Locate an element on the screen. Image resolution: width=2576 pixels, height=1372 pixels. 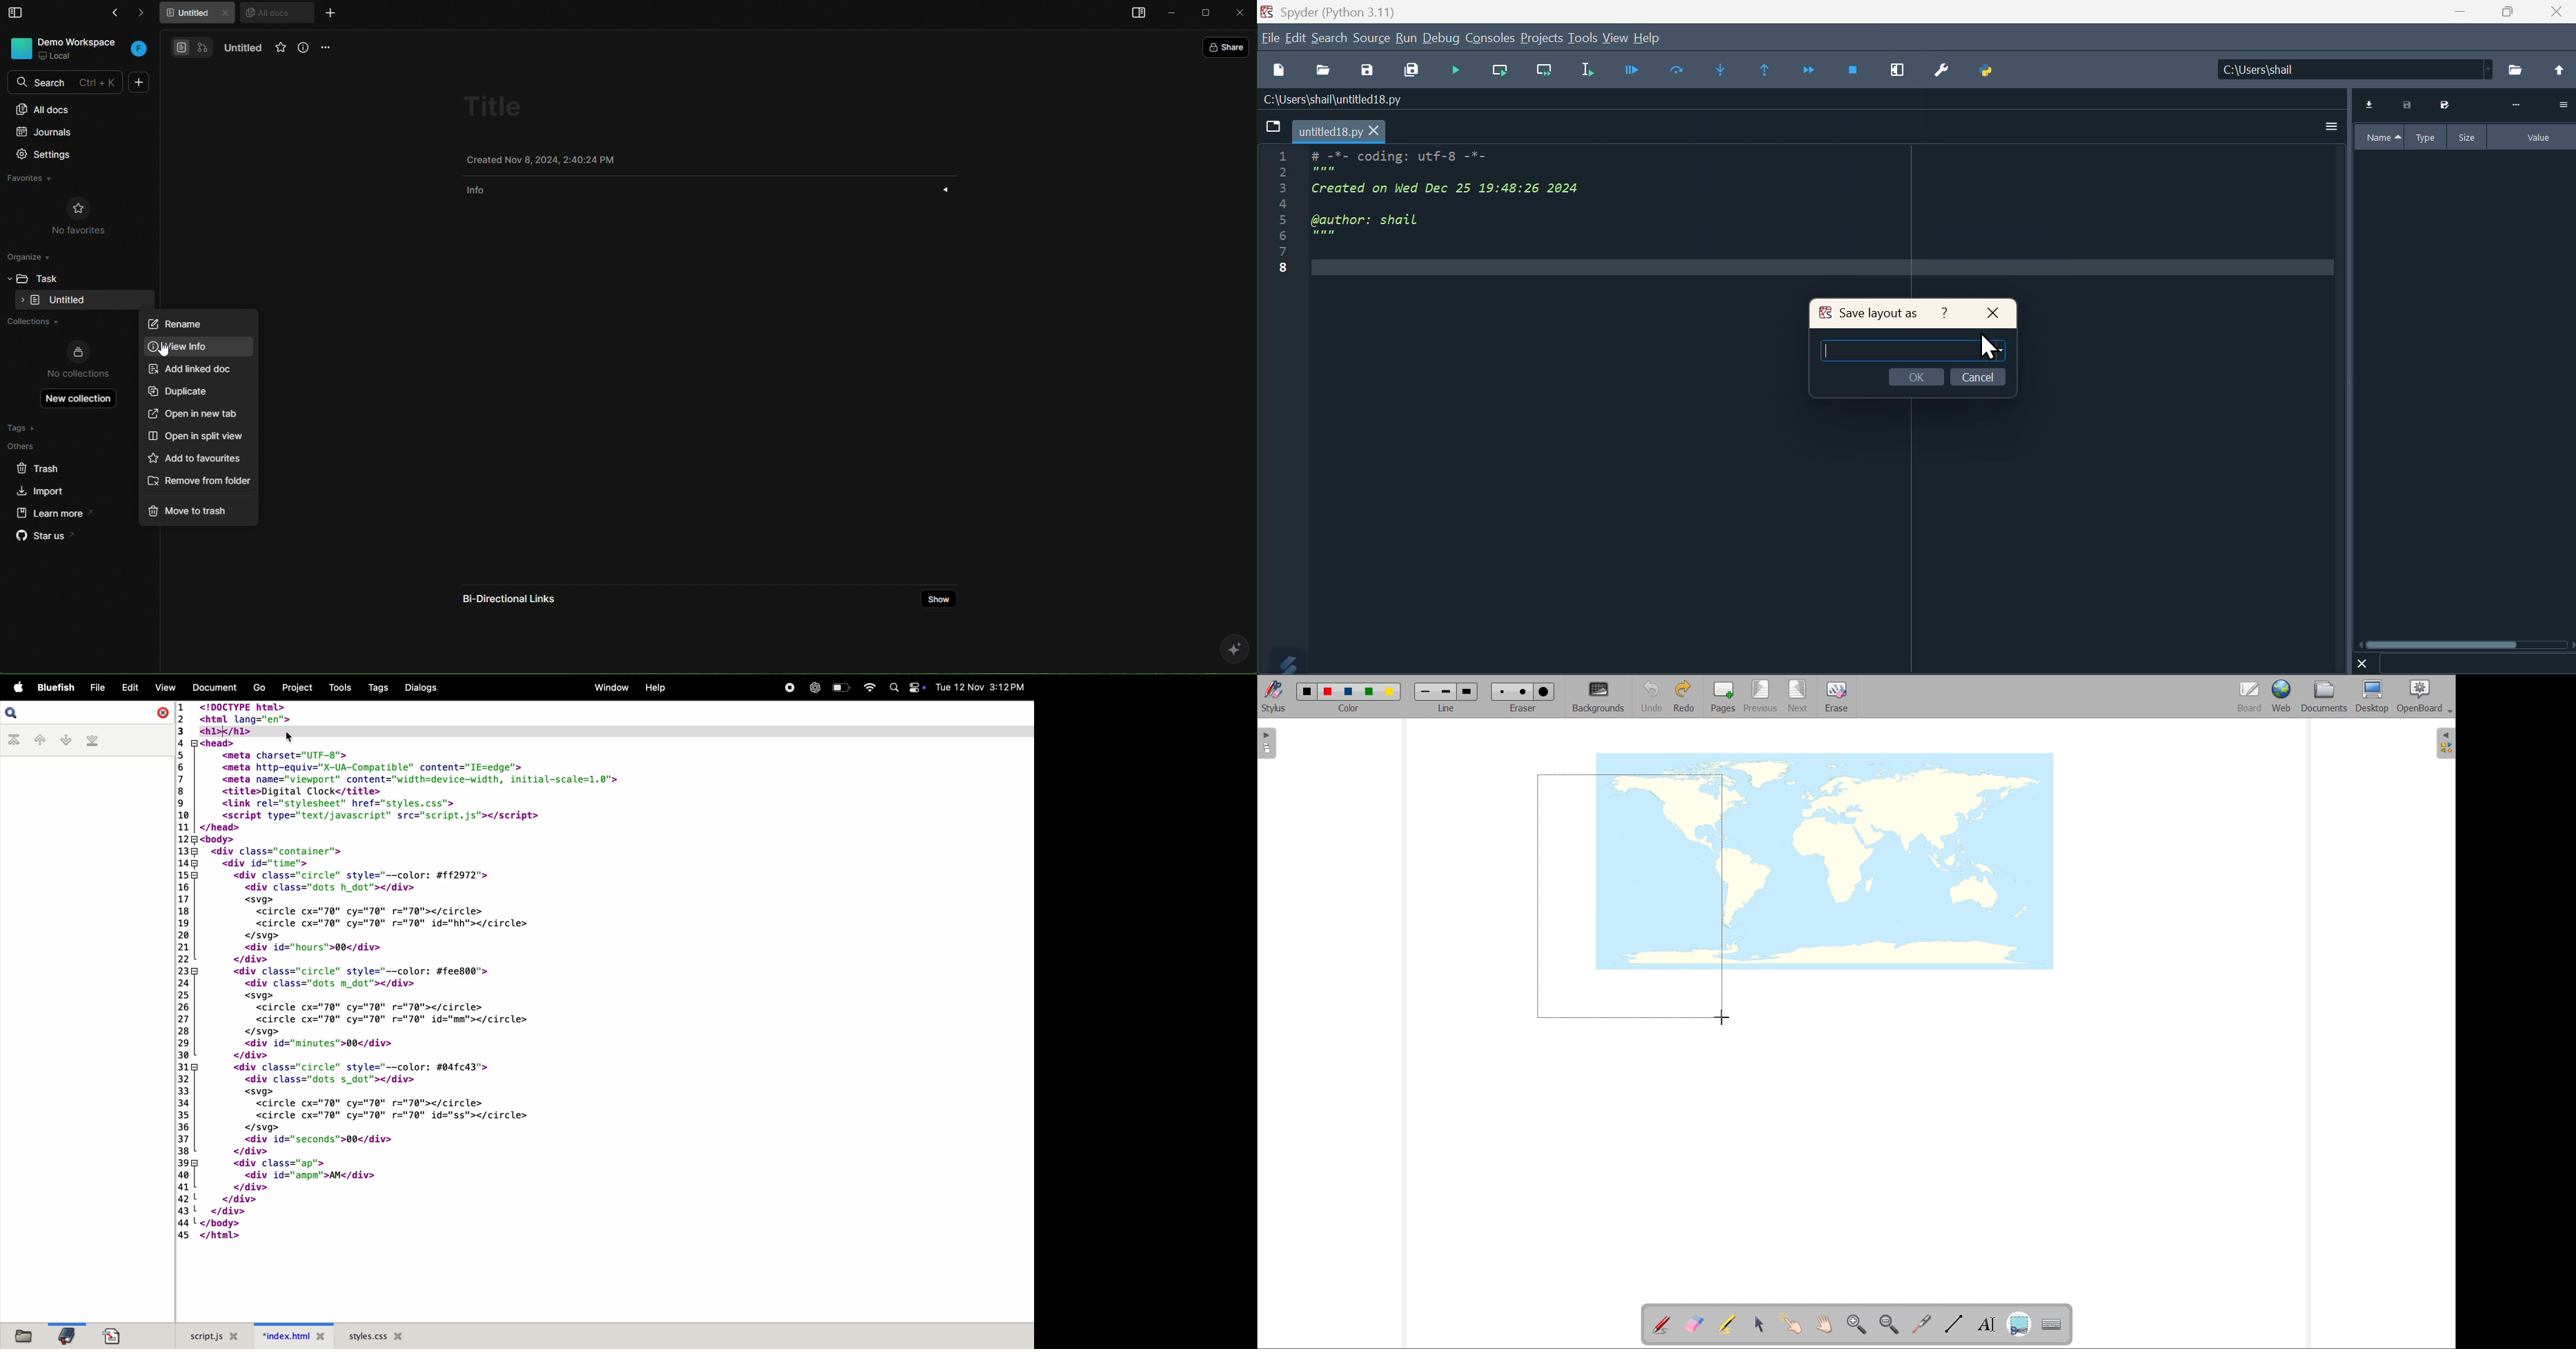
search  is located at coordinates (87, 713).